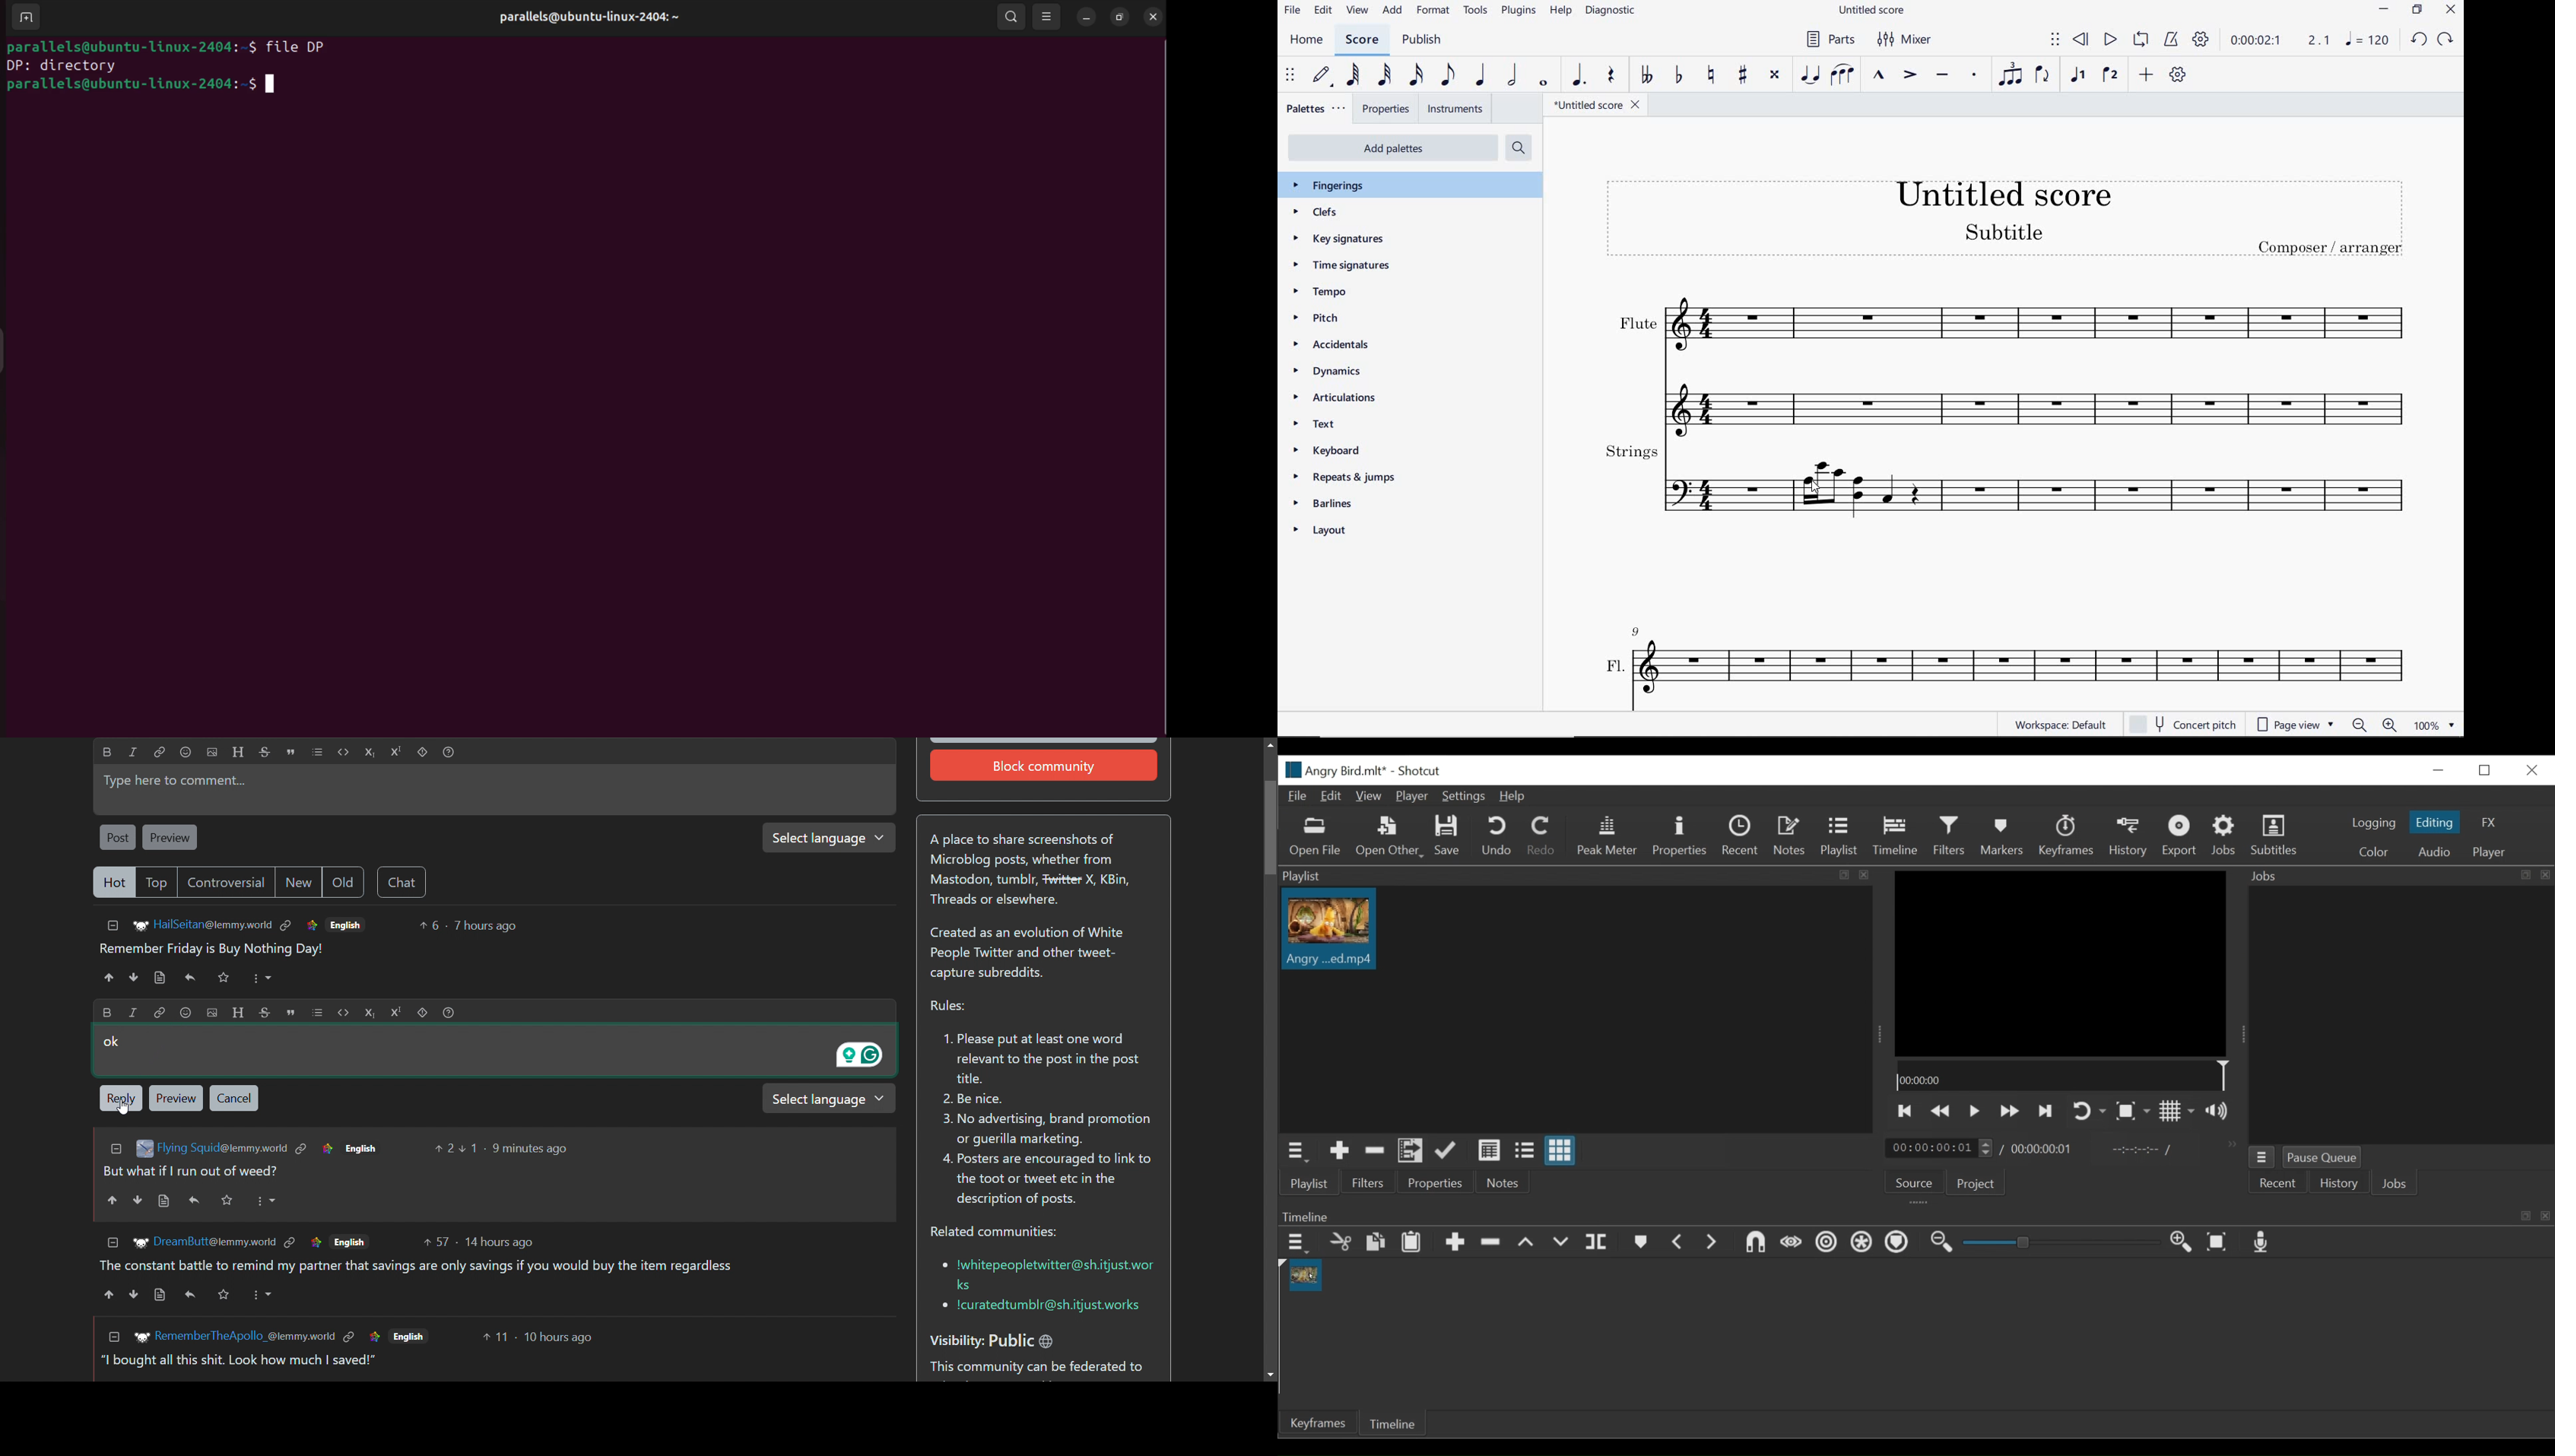  I want to click on metronome, so click(2171, 42).